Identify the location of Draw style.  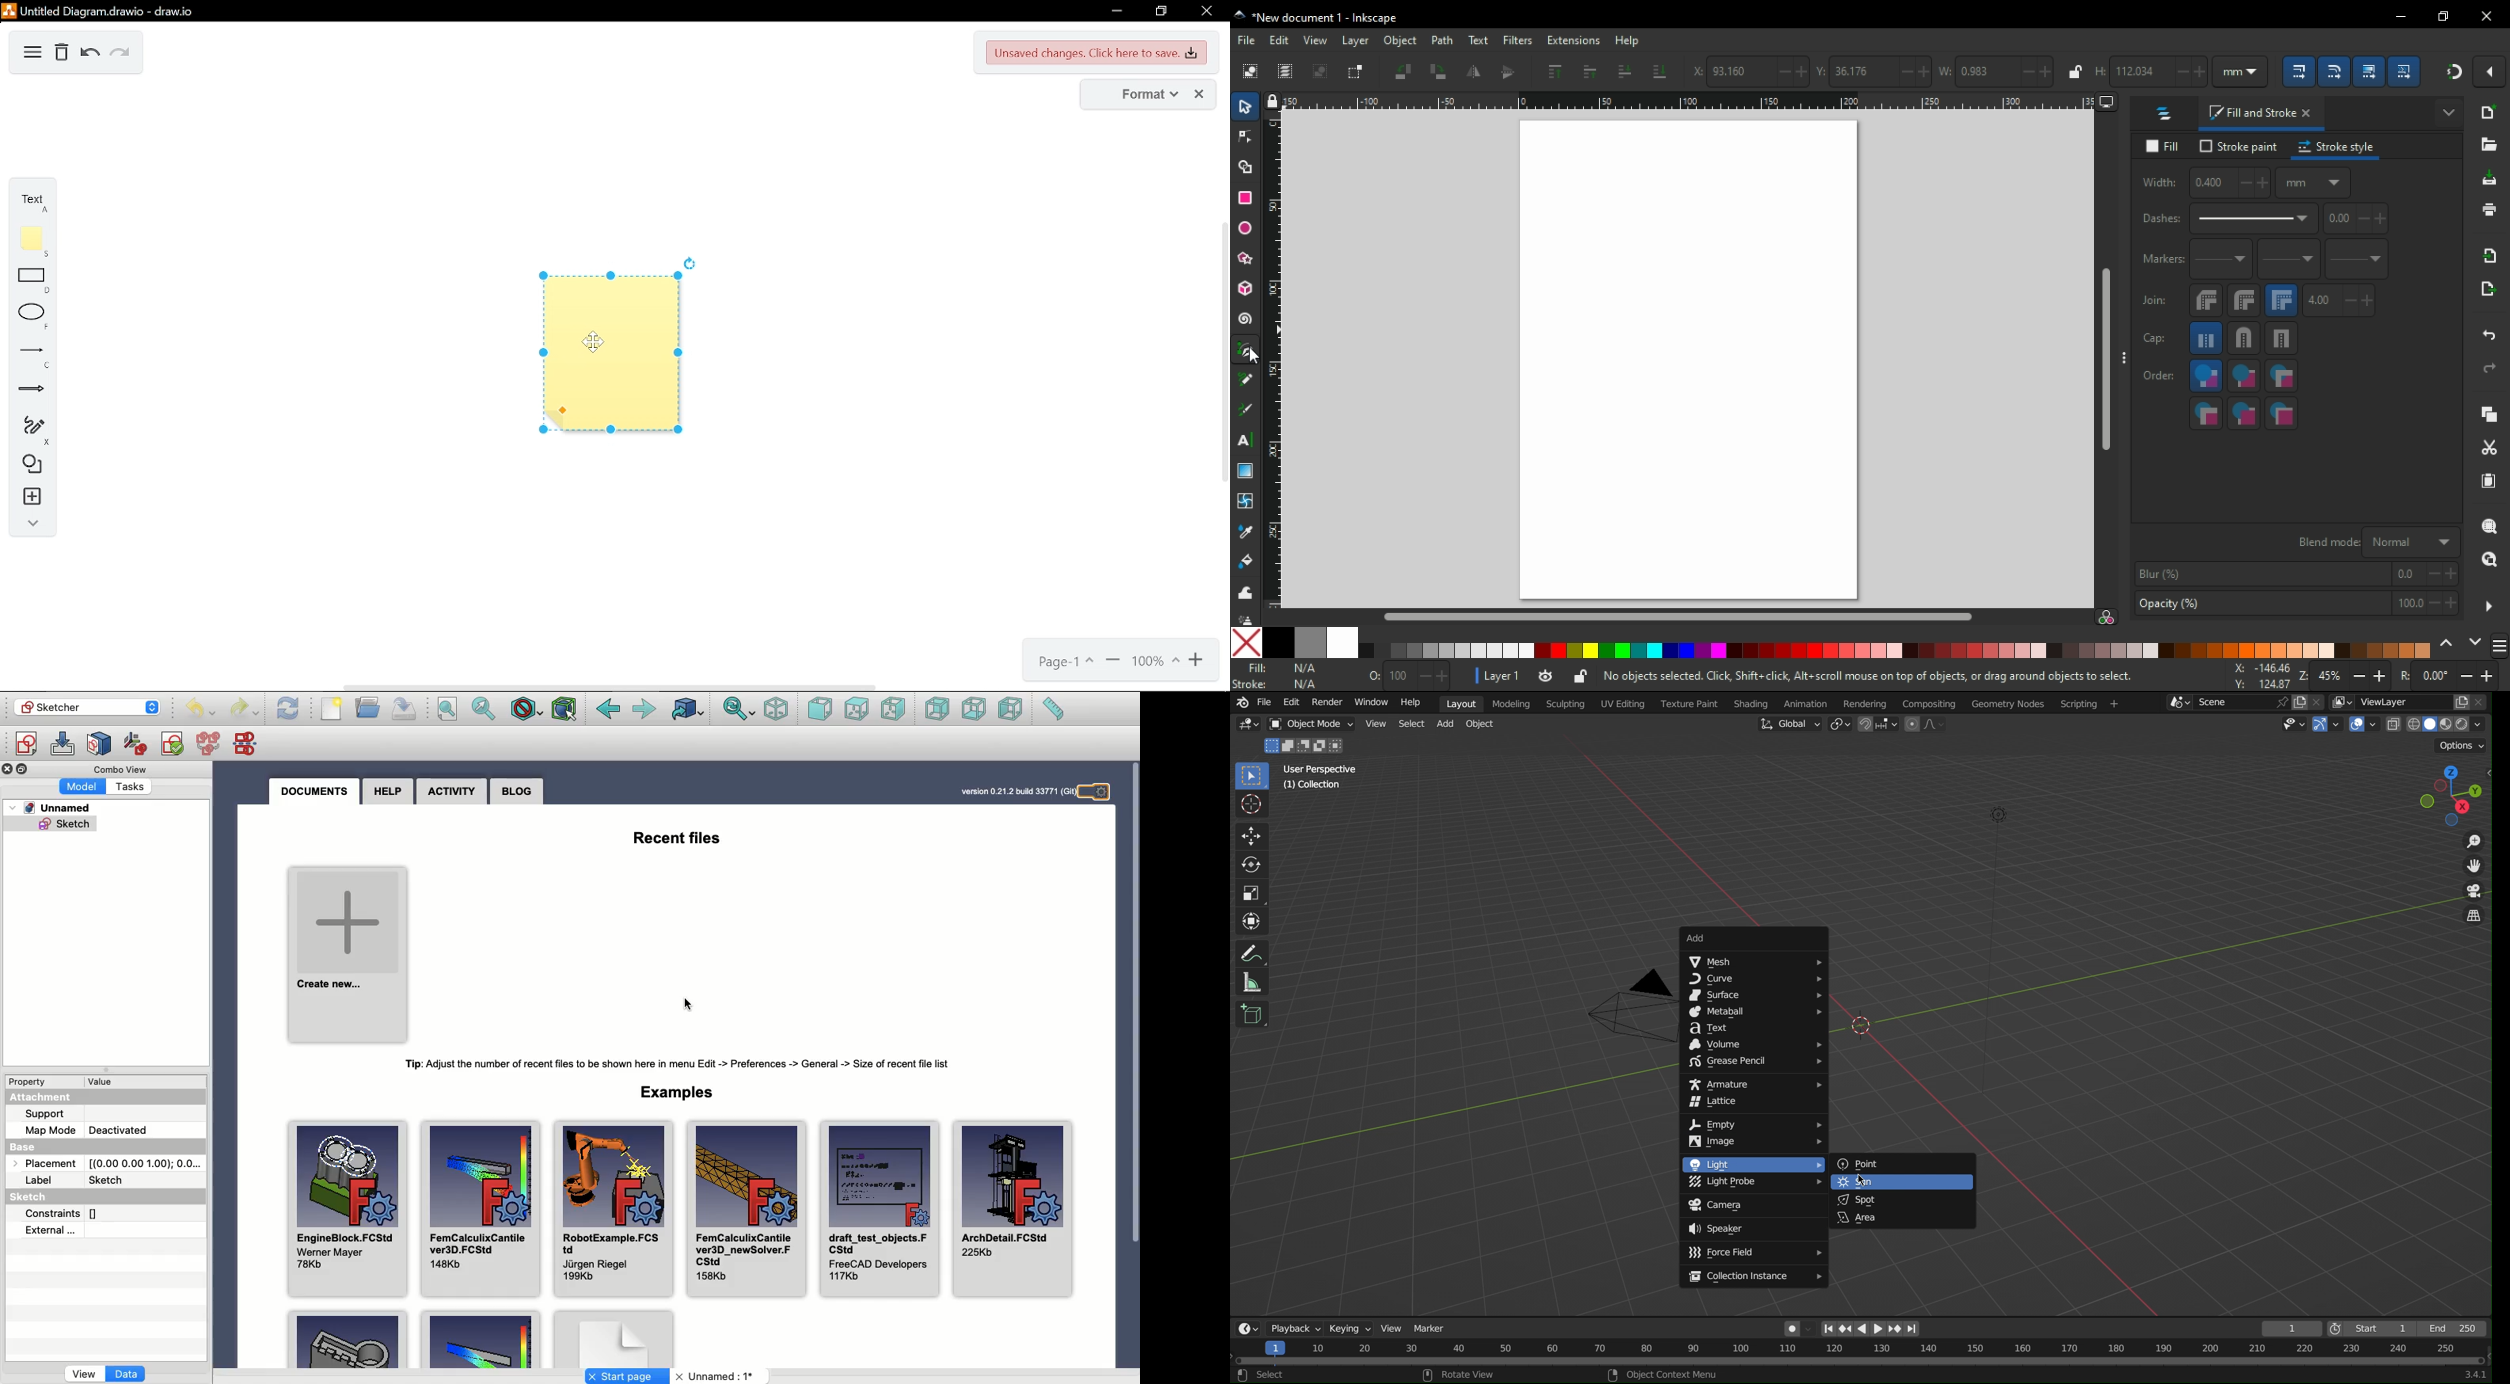
(528, 709).